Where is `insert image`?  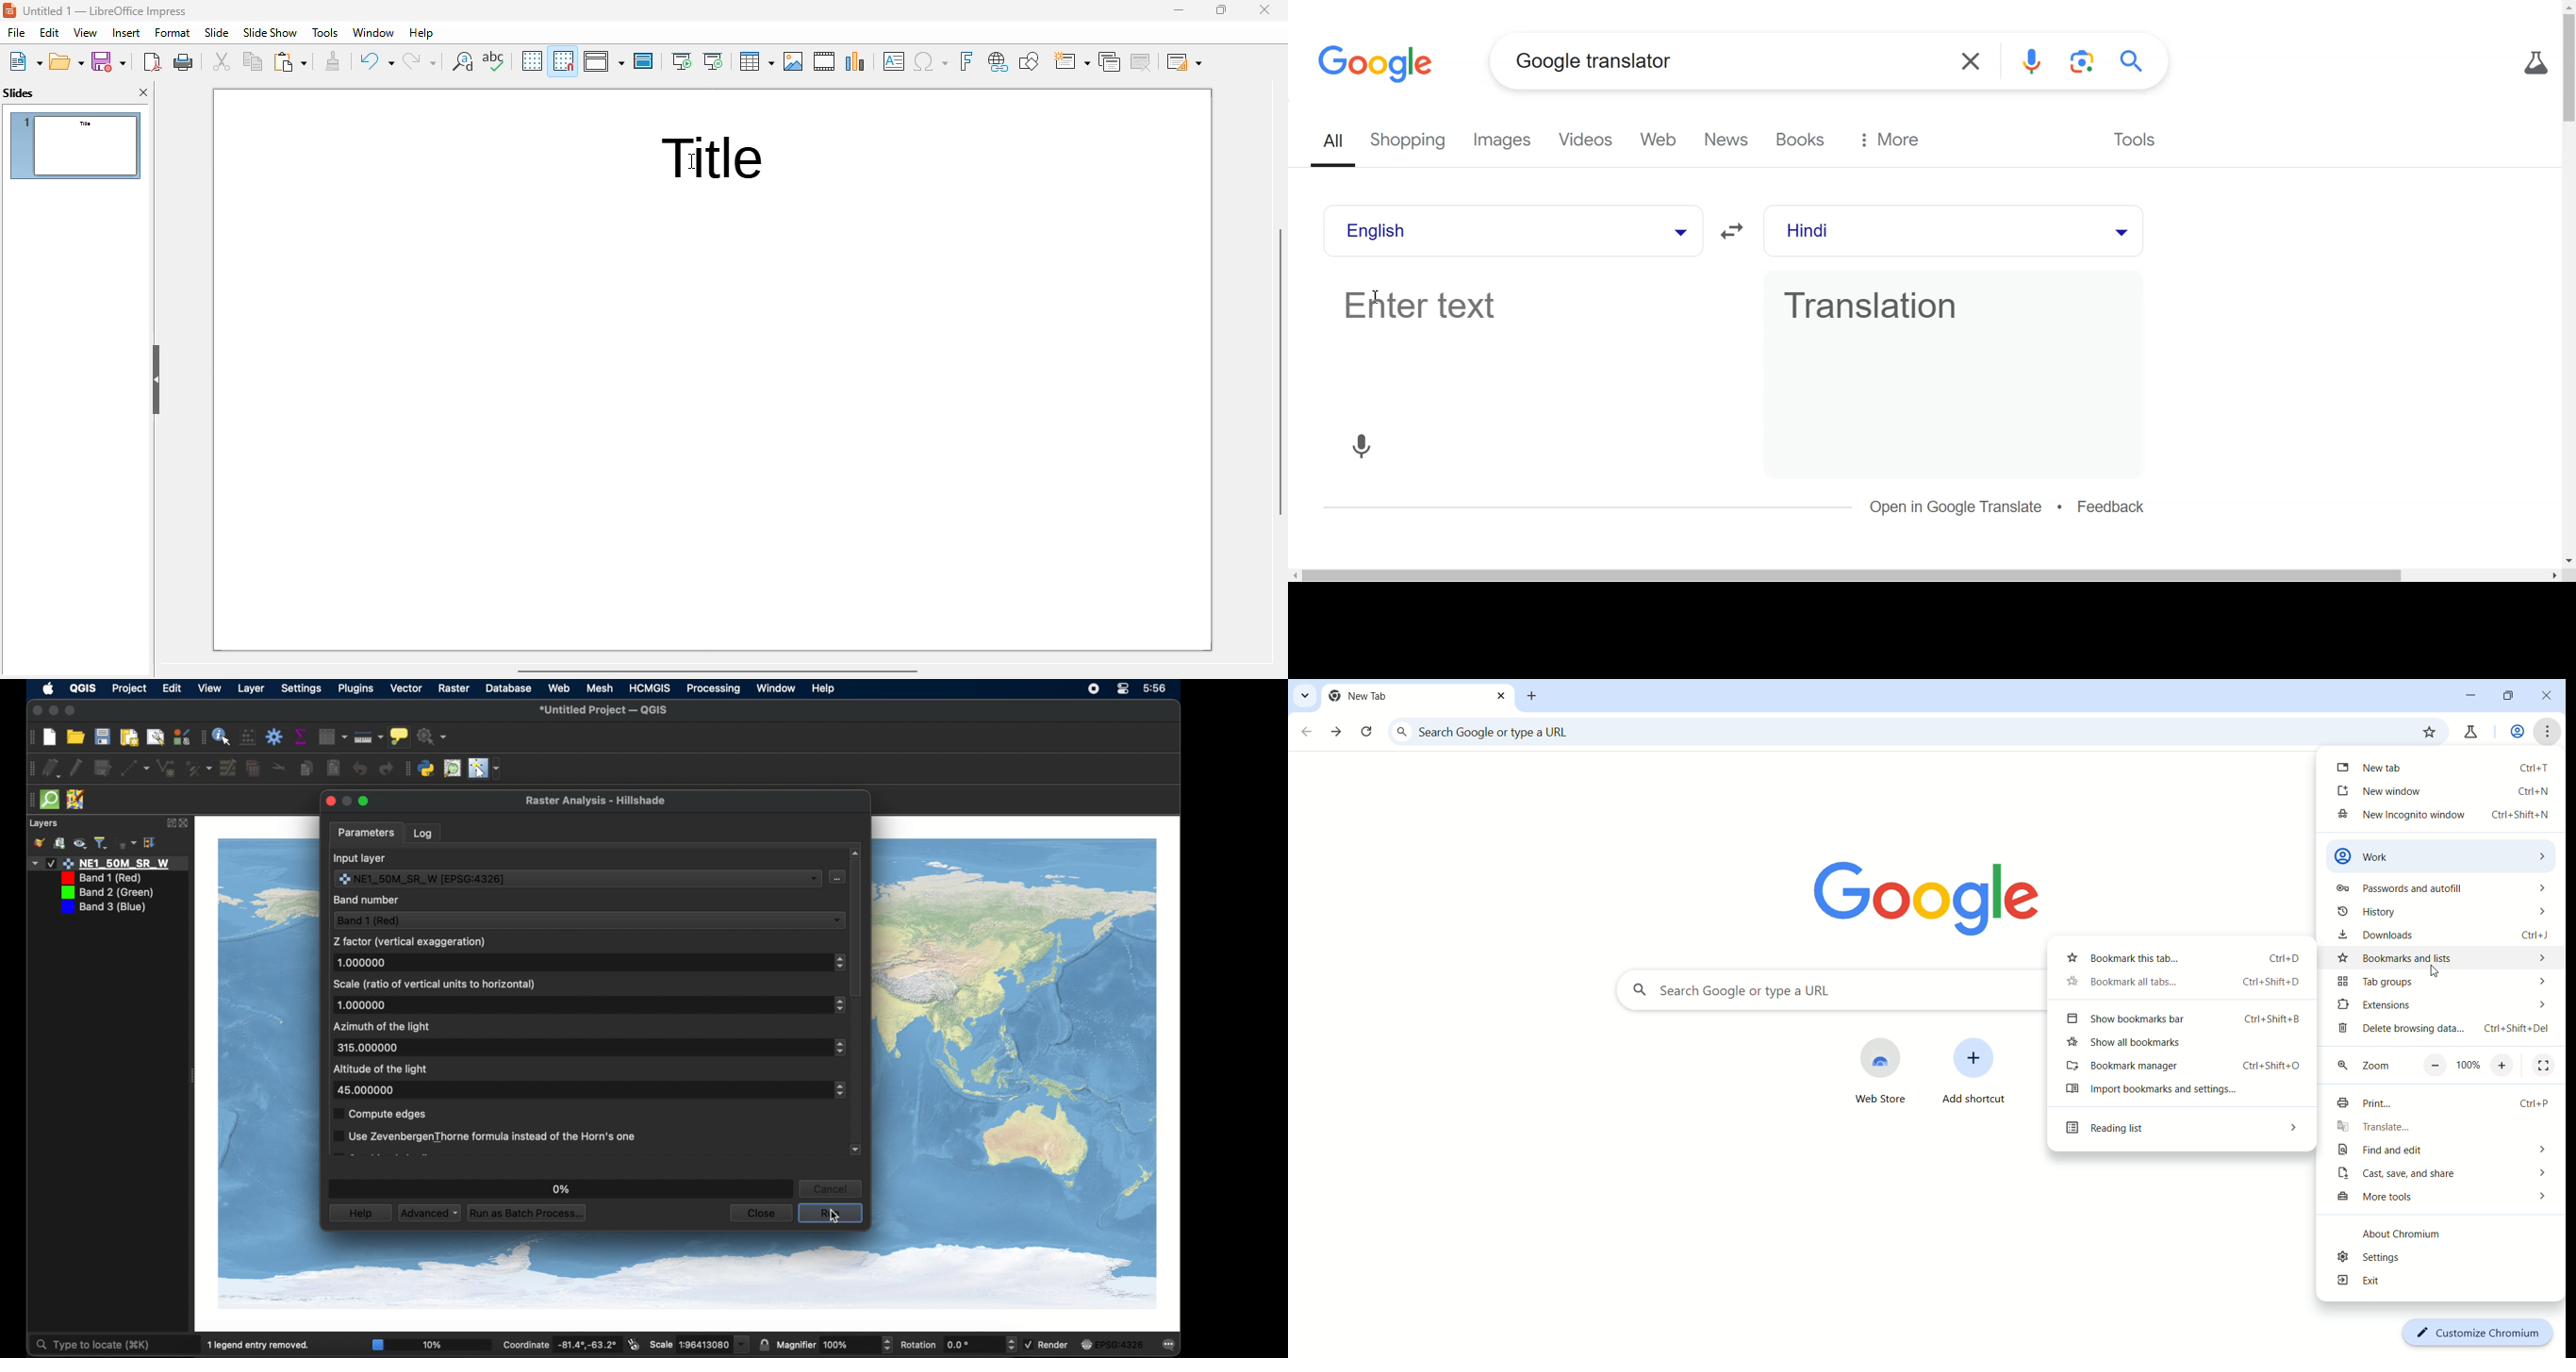
insert image is located at coordinates (793, 61).